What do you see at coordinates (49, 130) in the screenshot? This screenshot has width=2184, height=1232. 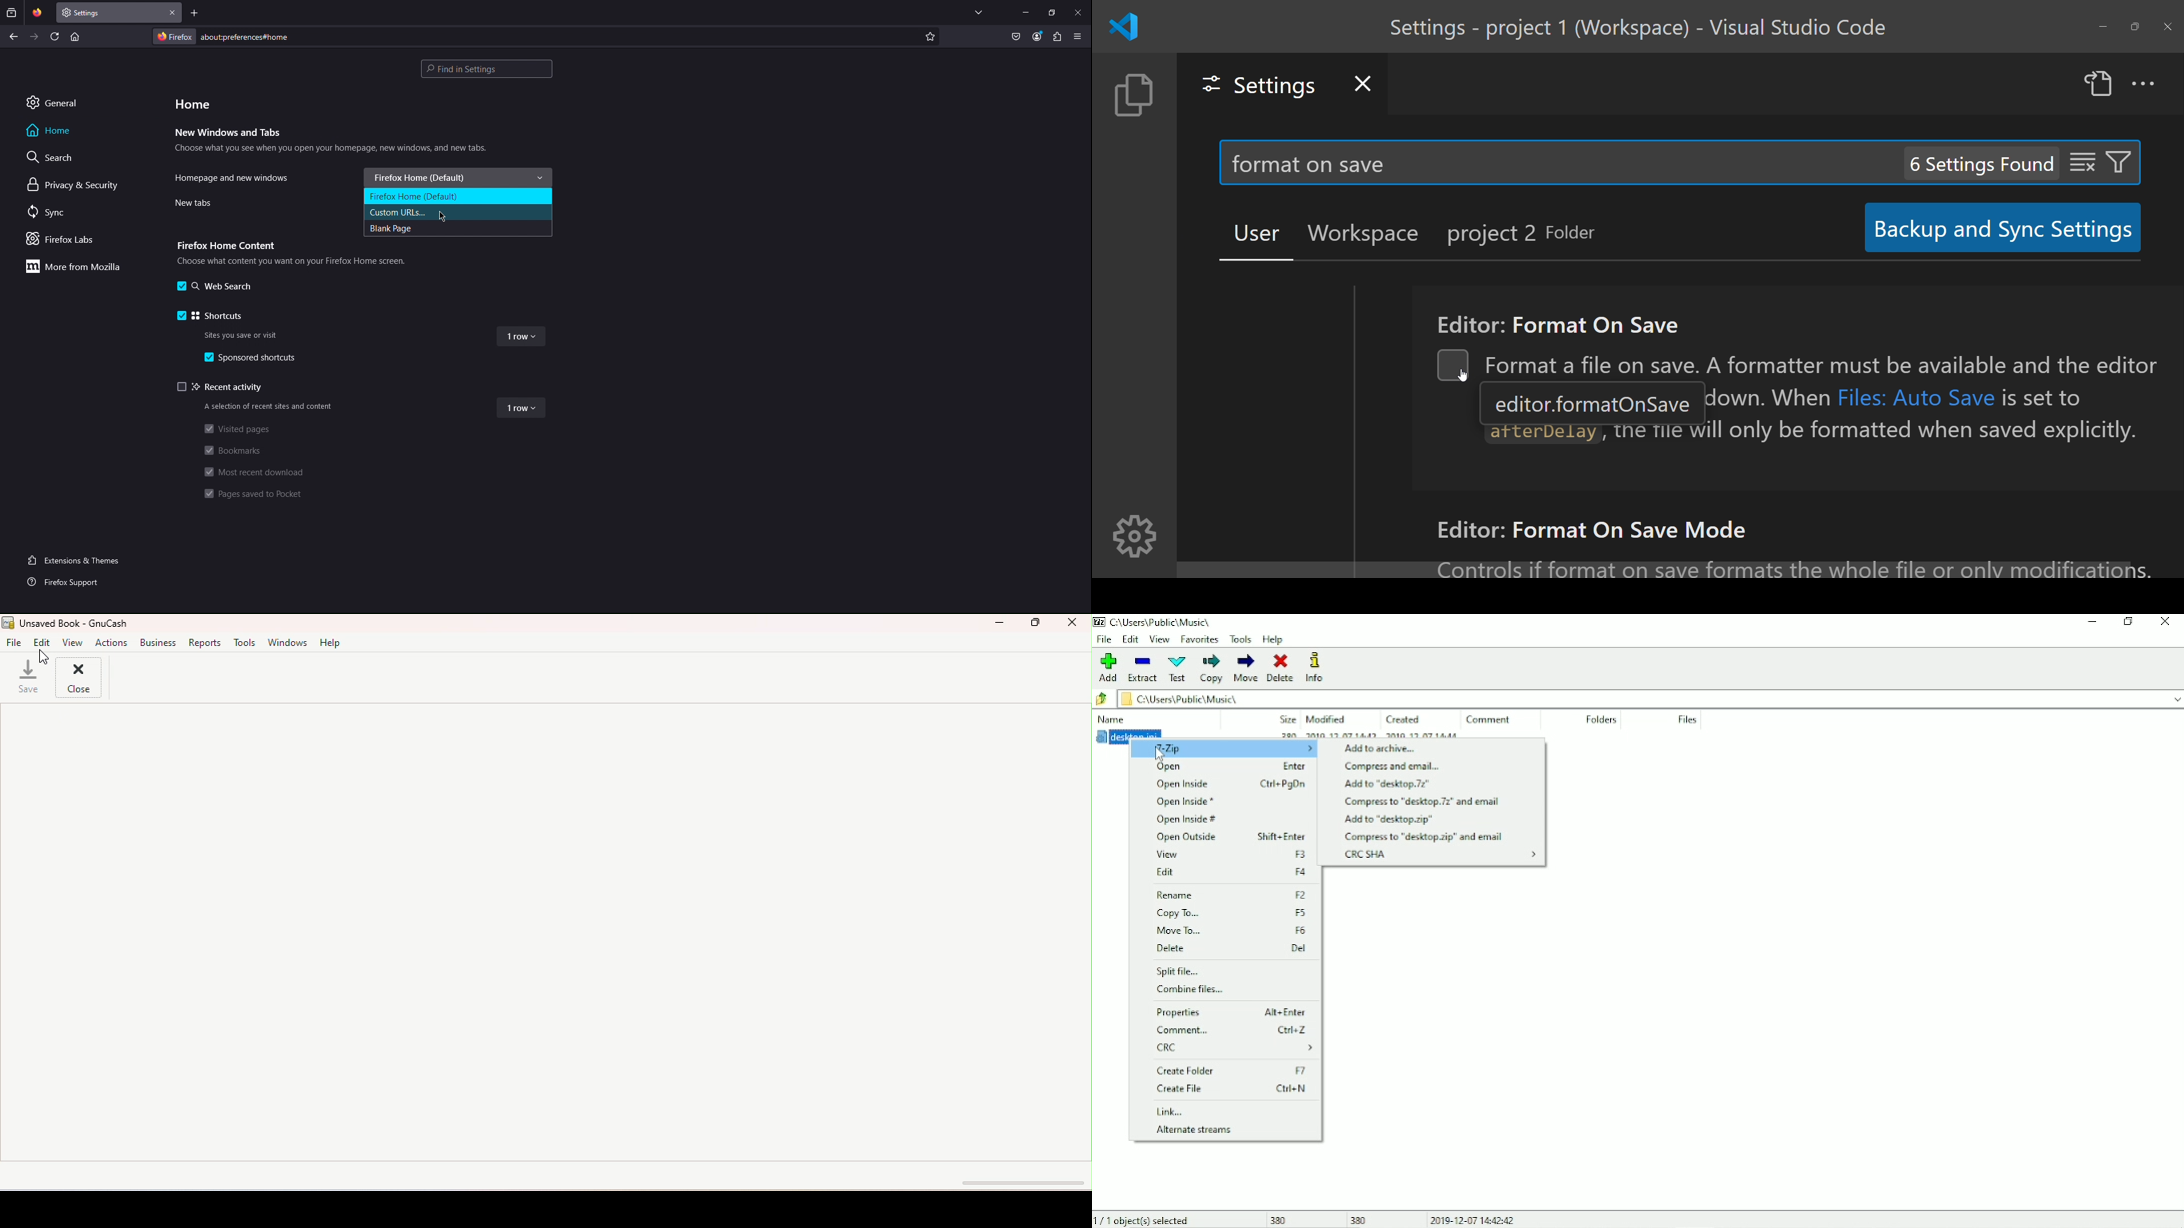 I see `Home` at bounding box center [49, 130].